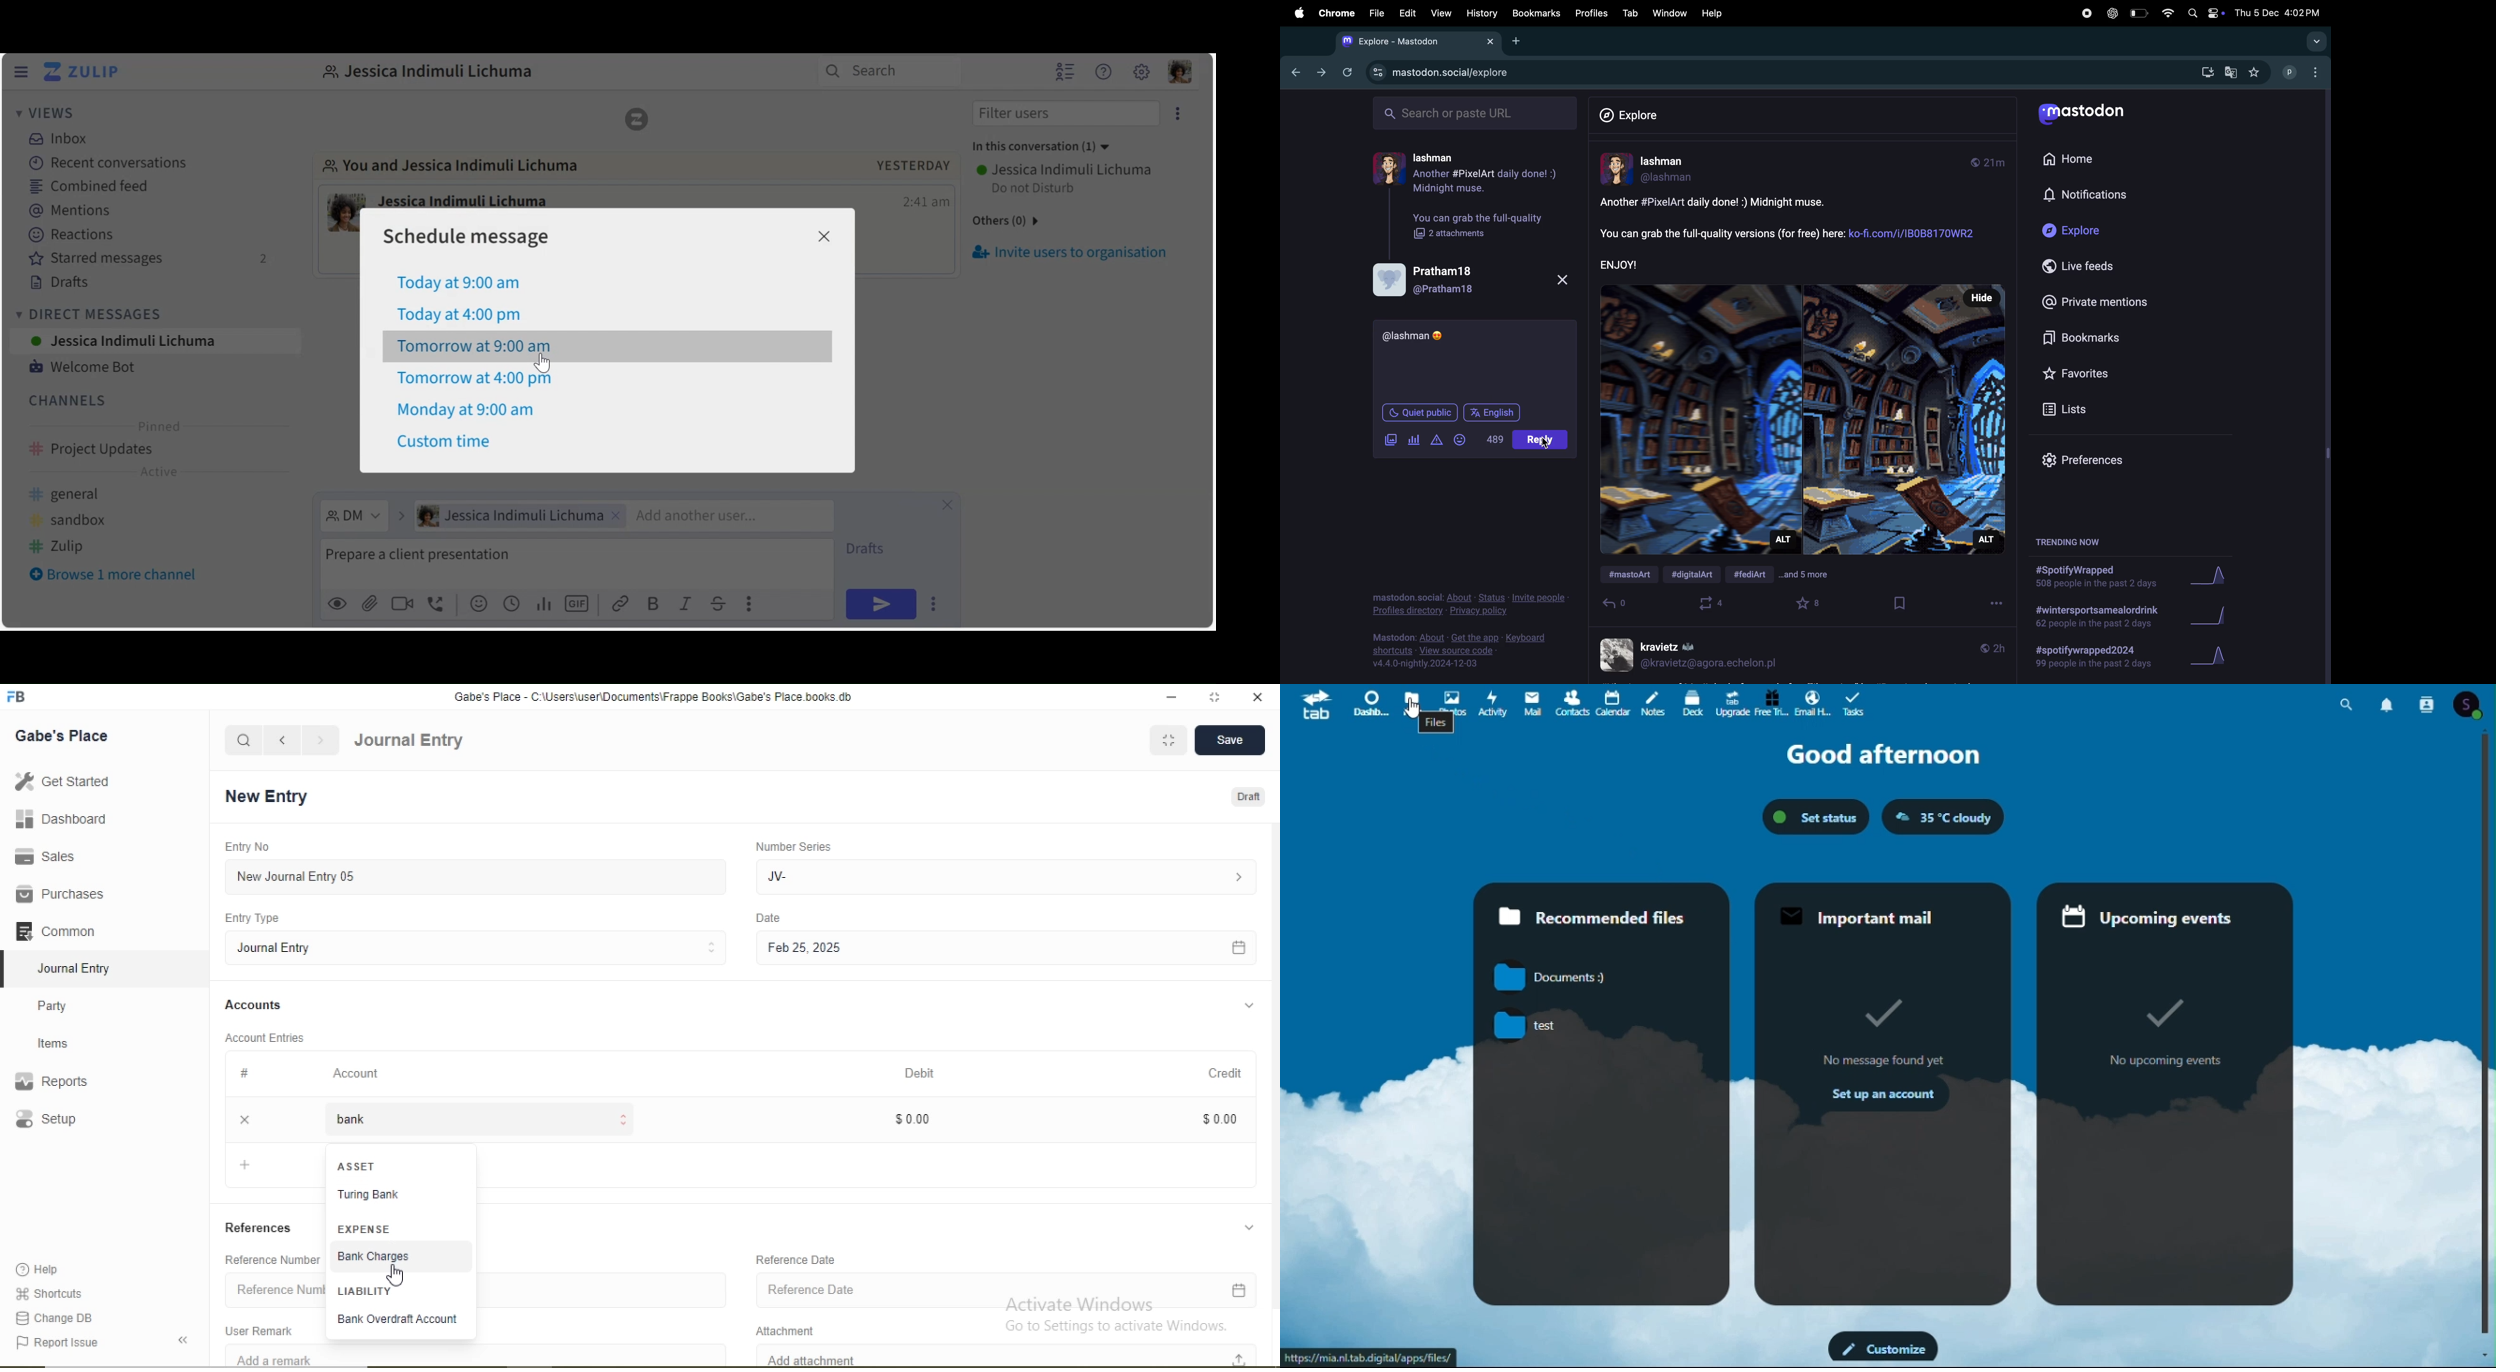 This screenshot has height=1372, width=2520. I want to click on Explore, so click(2095, 233).